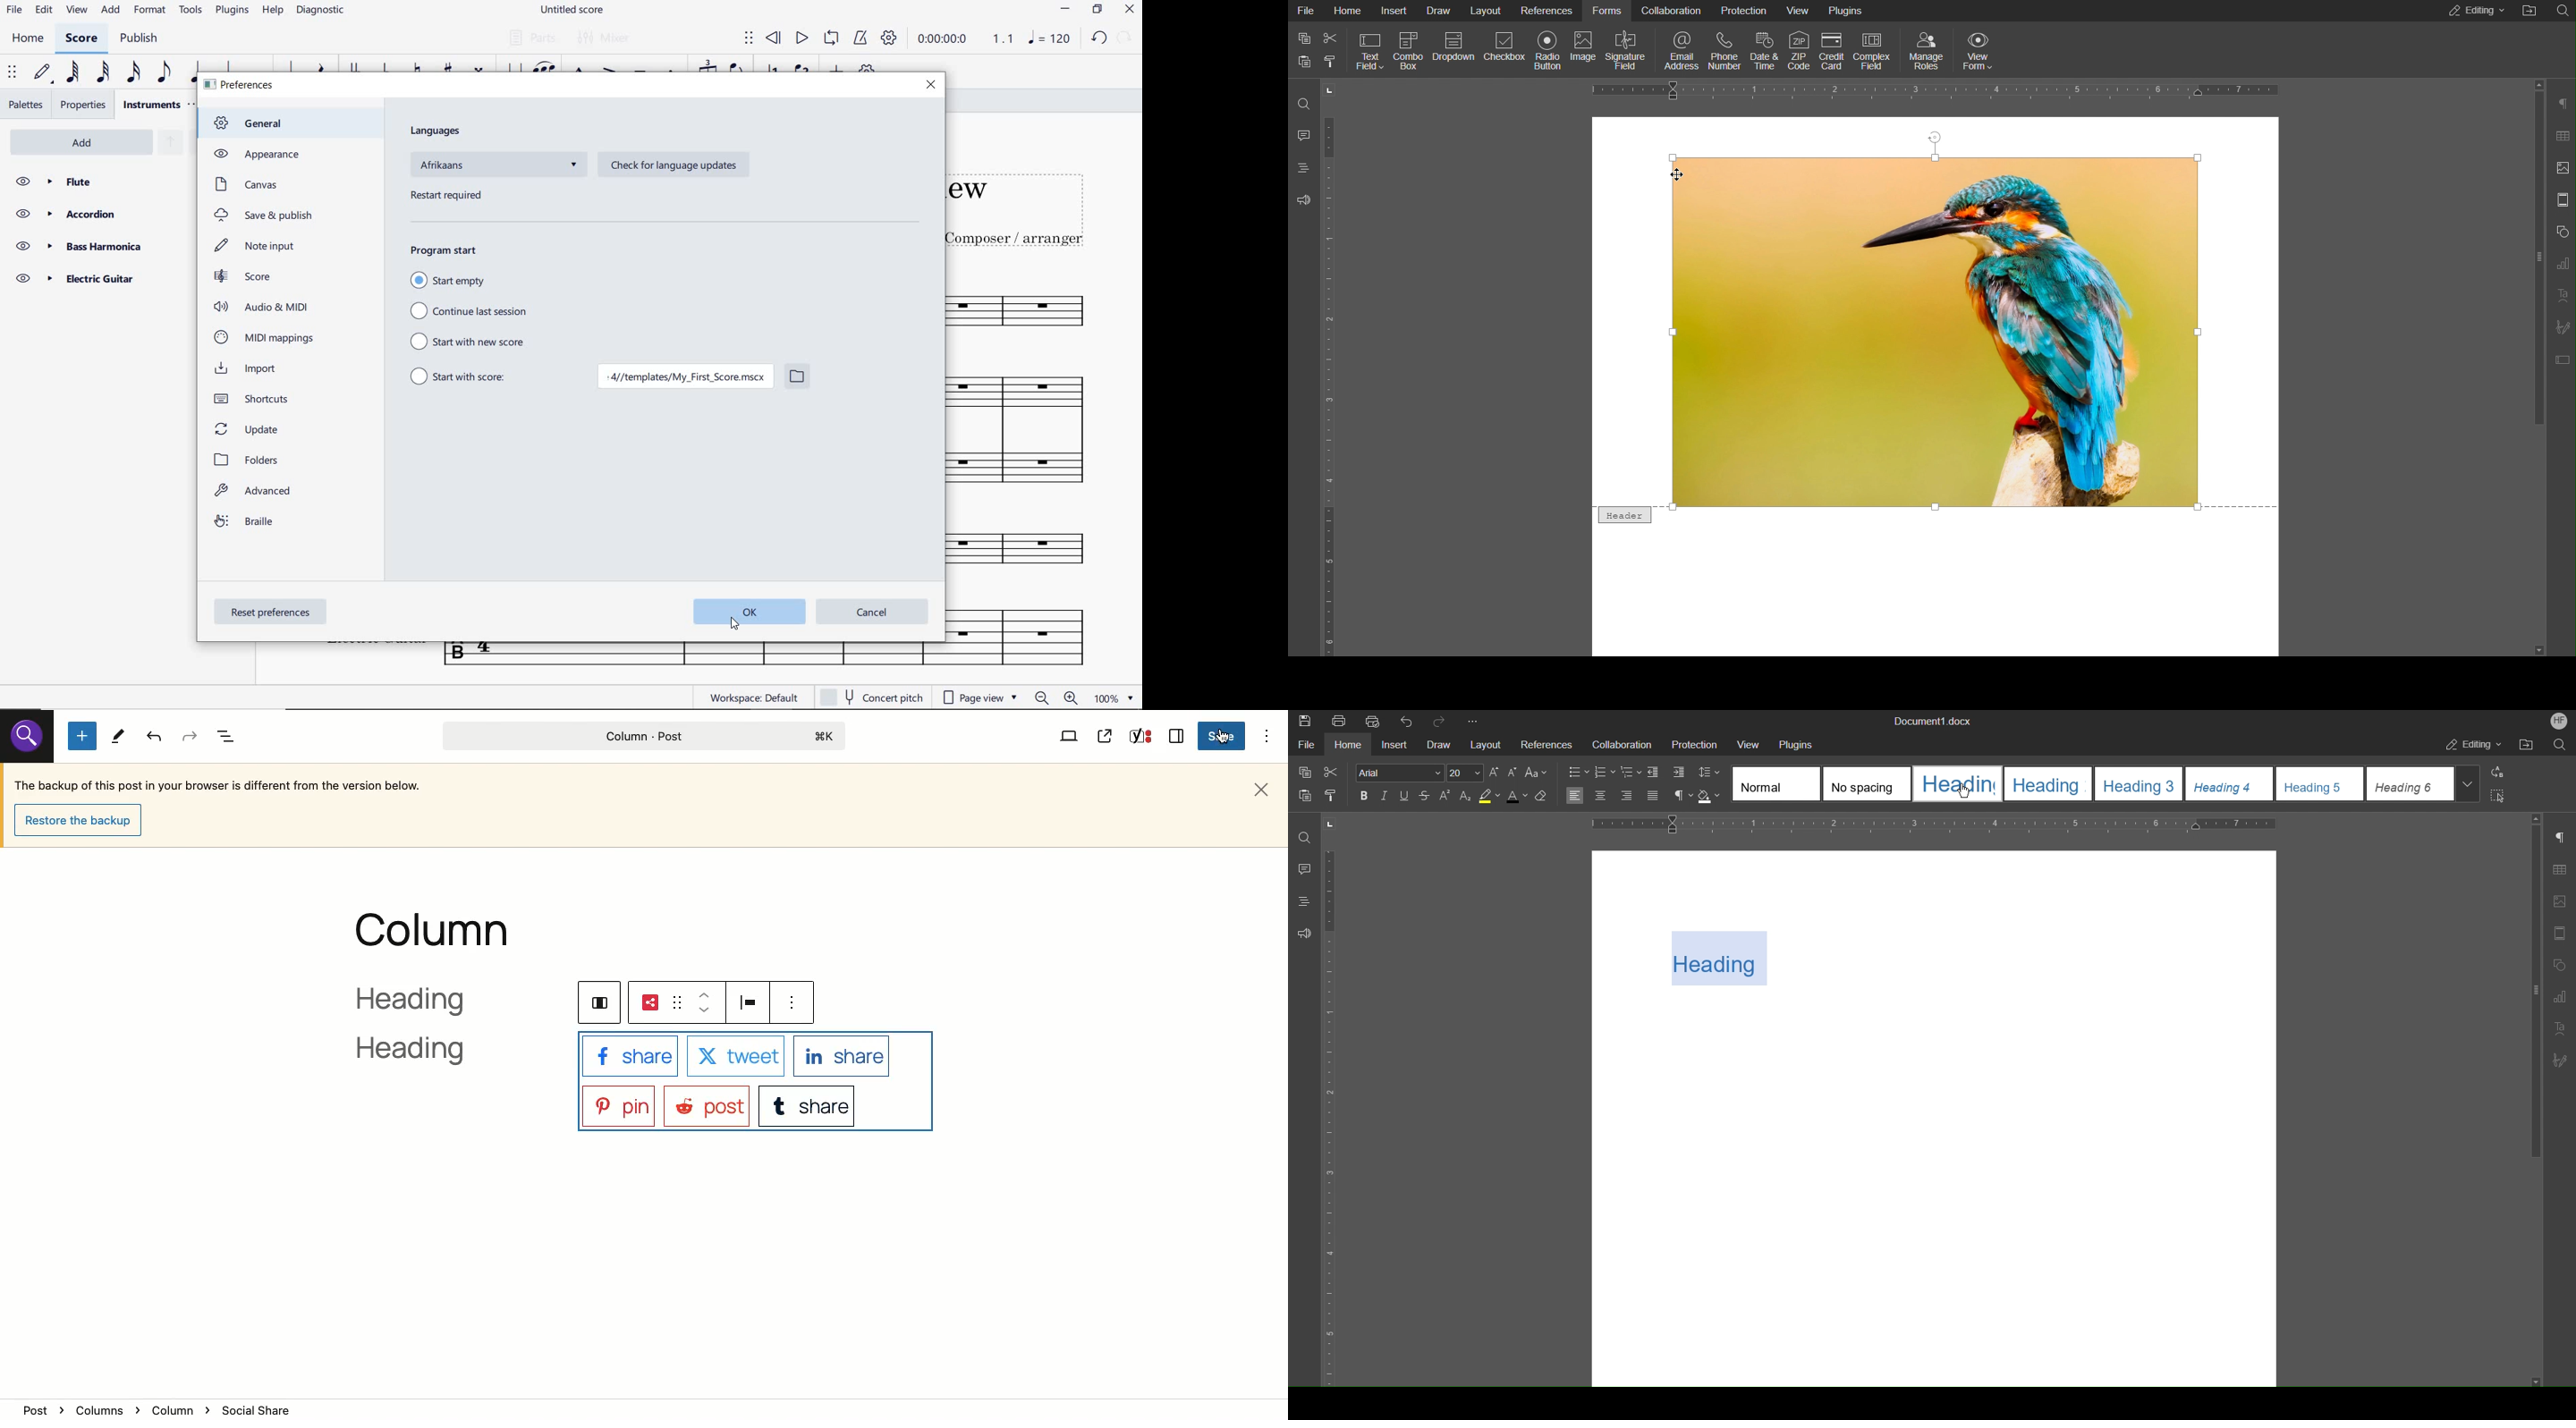 This screenshot has width=2576, height=1428. What do you see at coordinates (255, 154) in the screenshot?
I see `appearance` at bounding box center [255, 154].